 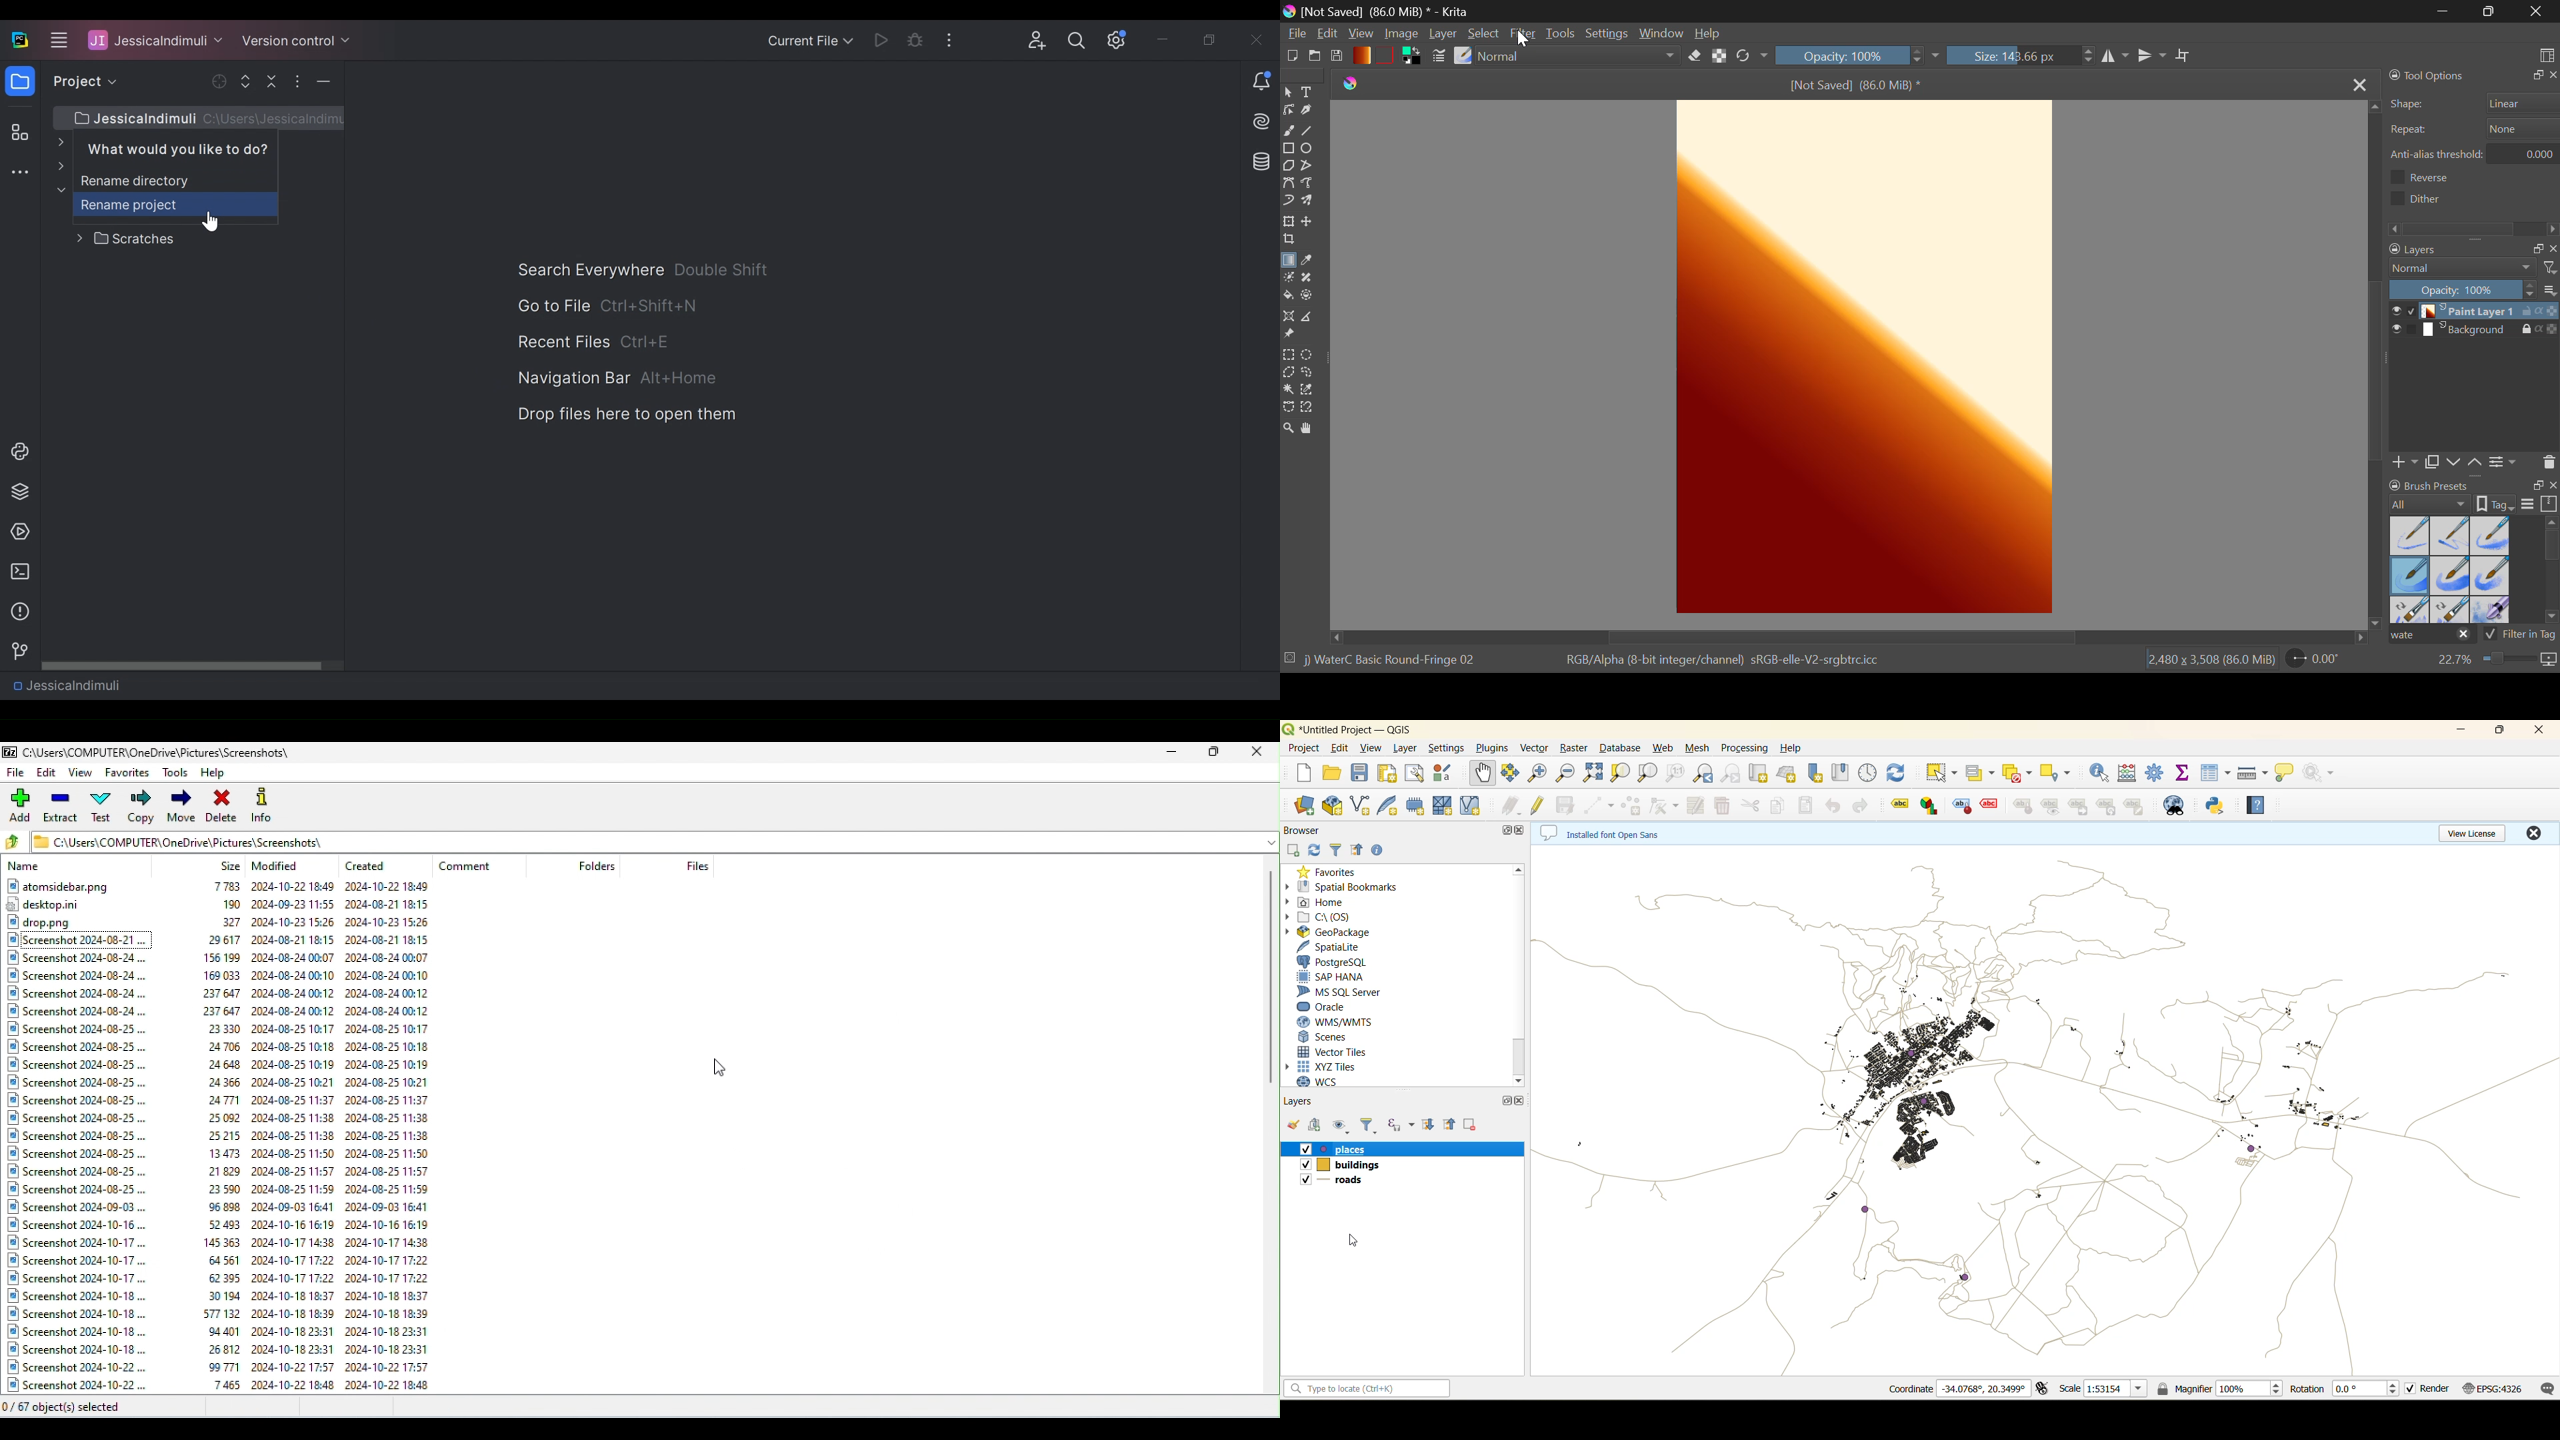 I want to click on shortcut, so click(x=648, y=343).